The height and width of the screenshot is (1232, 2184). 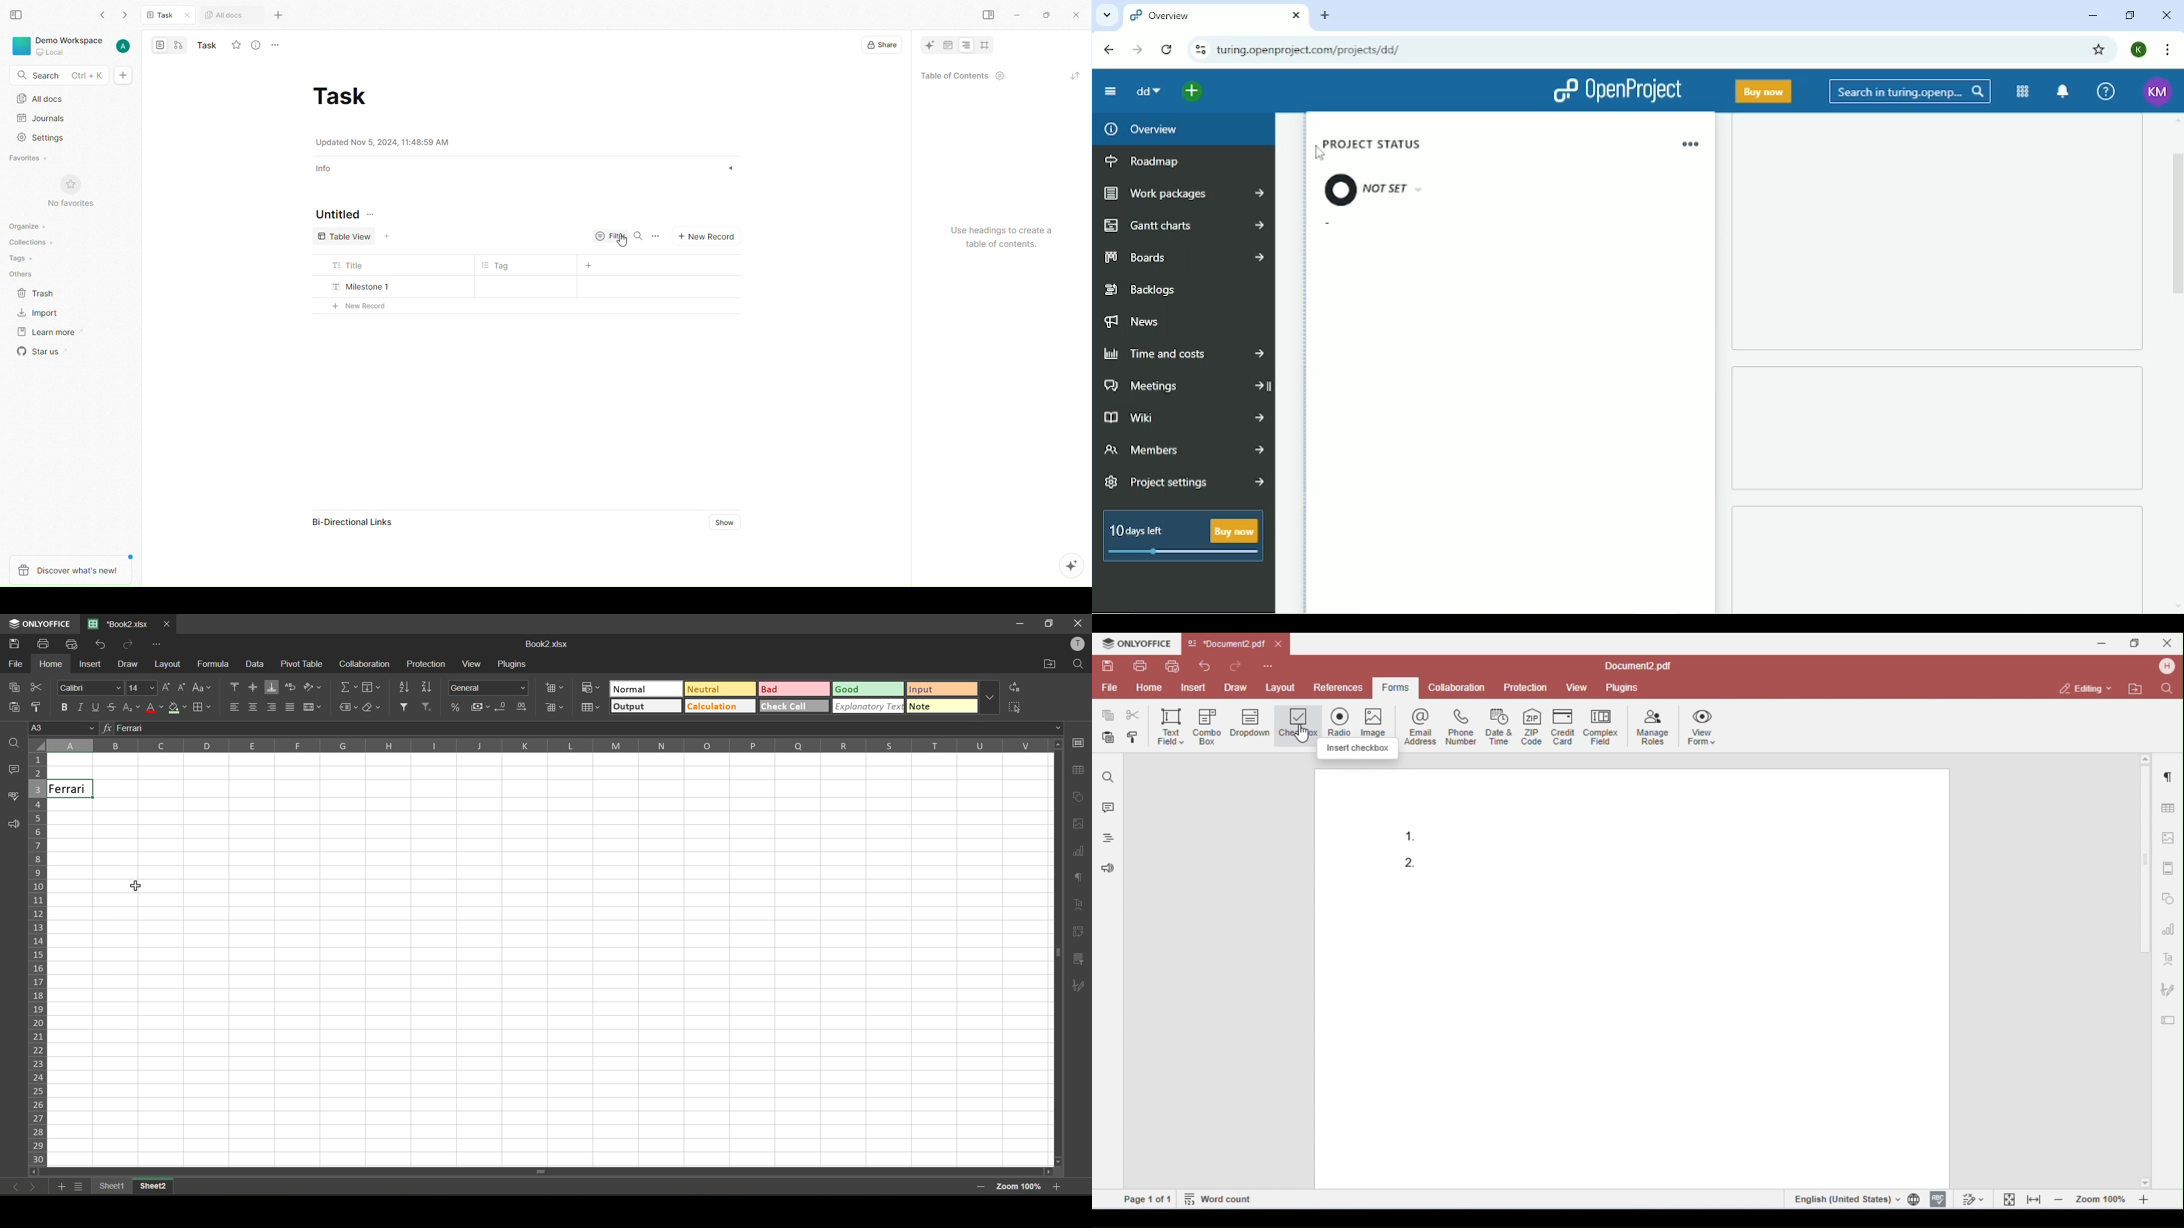 What do you see at coordinates (1182, 227) in the screenshot?
I see `Gantt charts` at bounding box center [1182, 227].